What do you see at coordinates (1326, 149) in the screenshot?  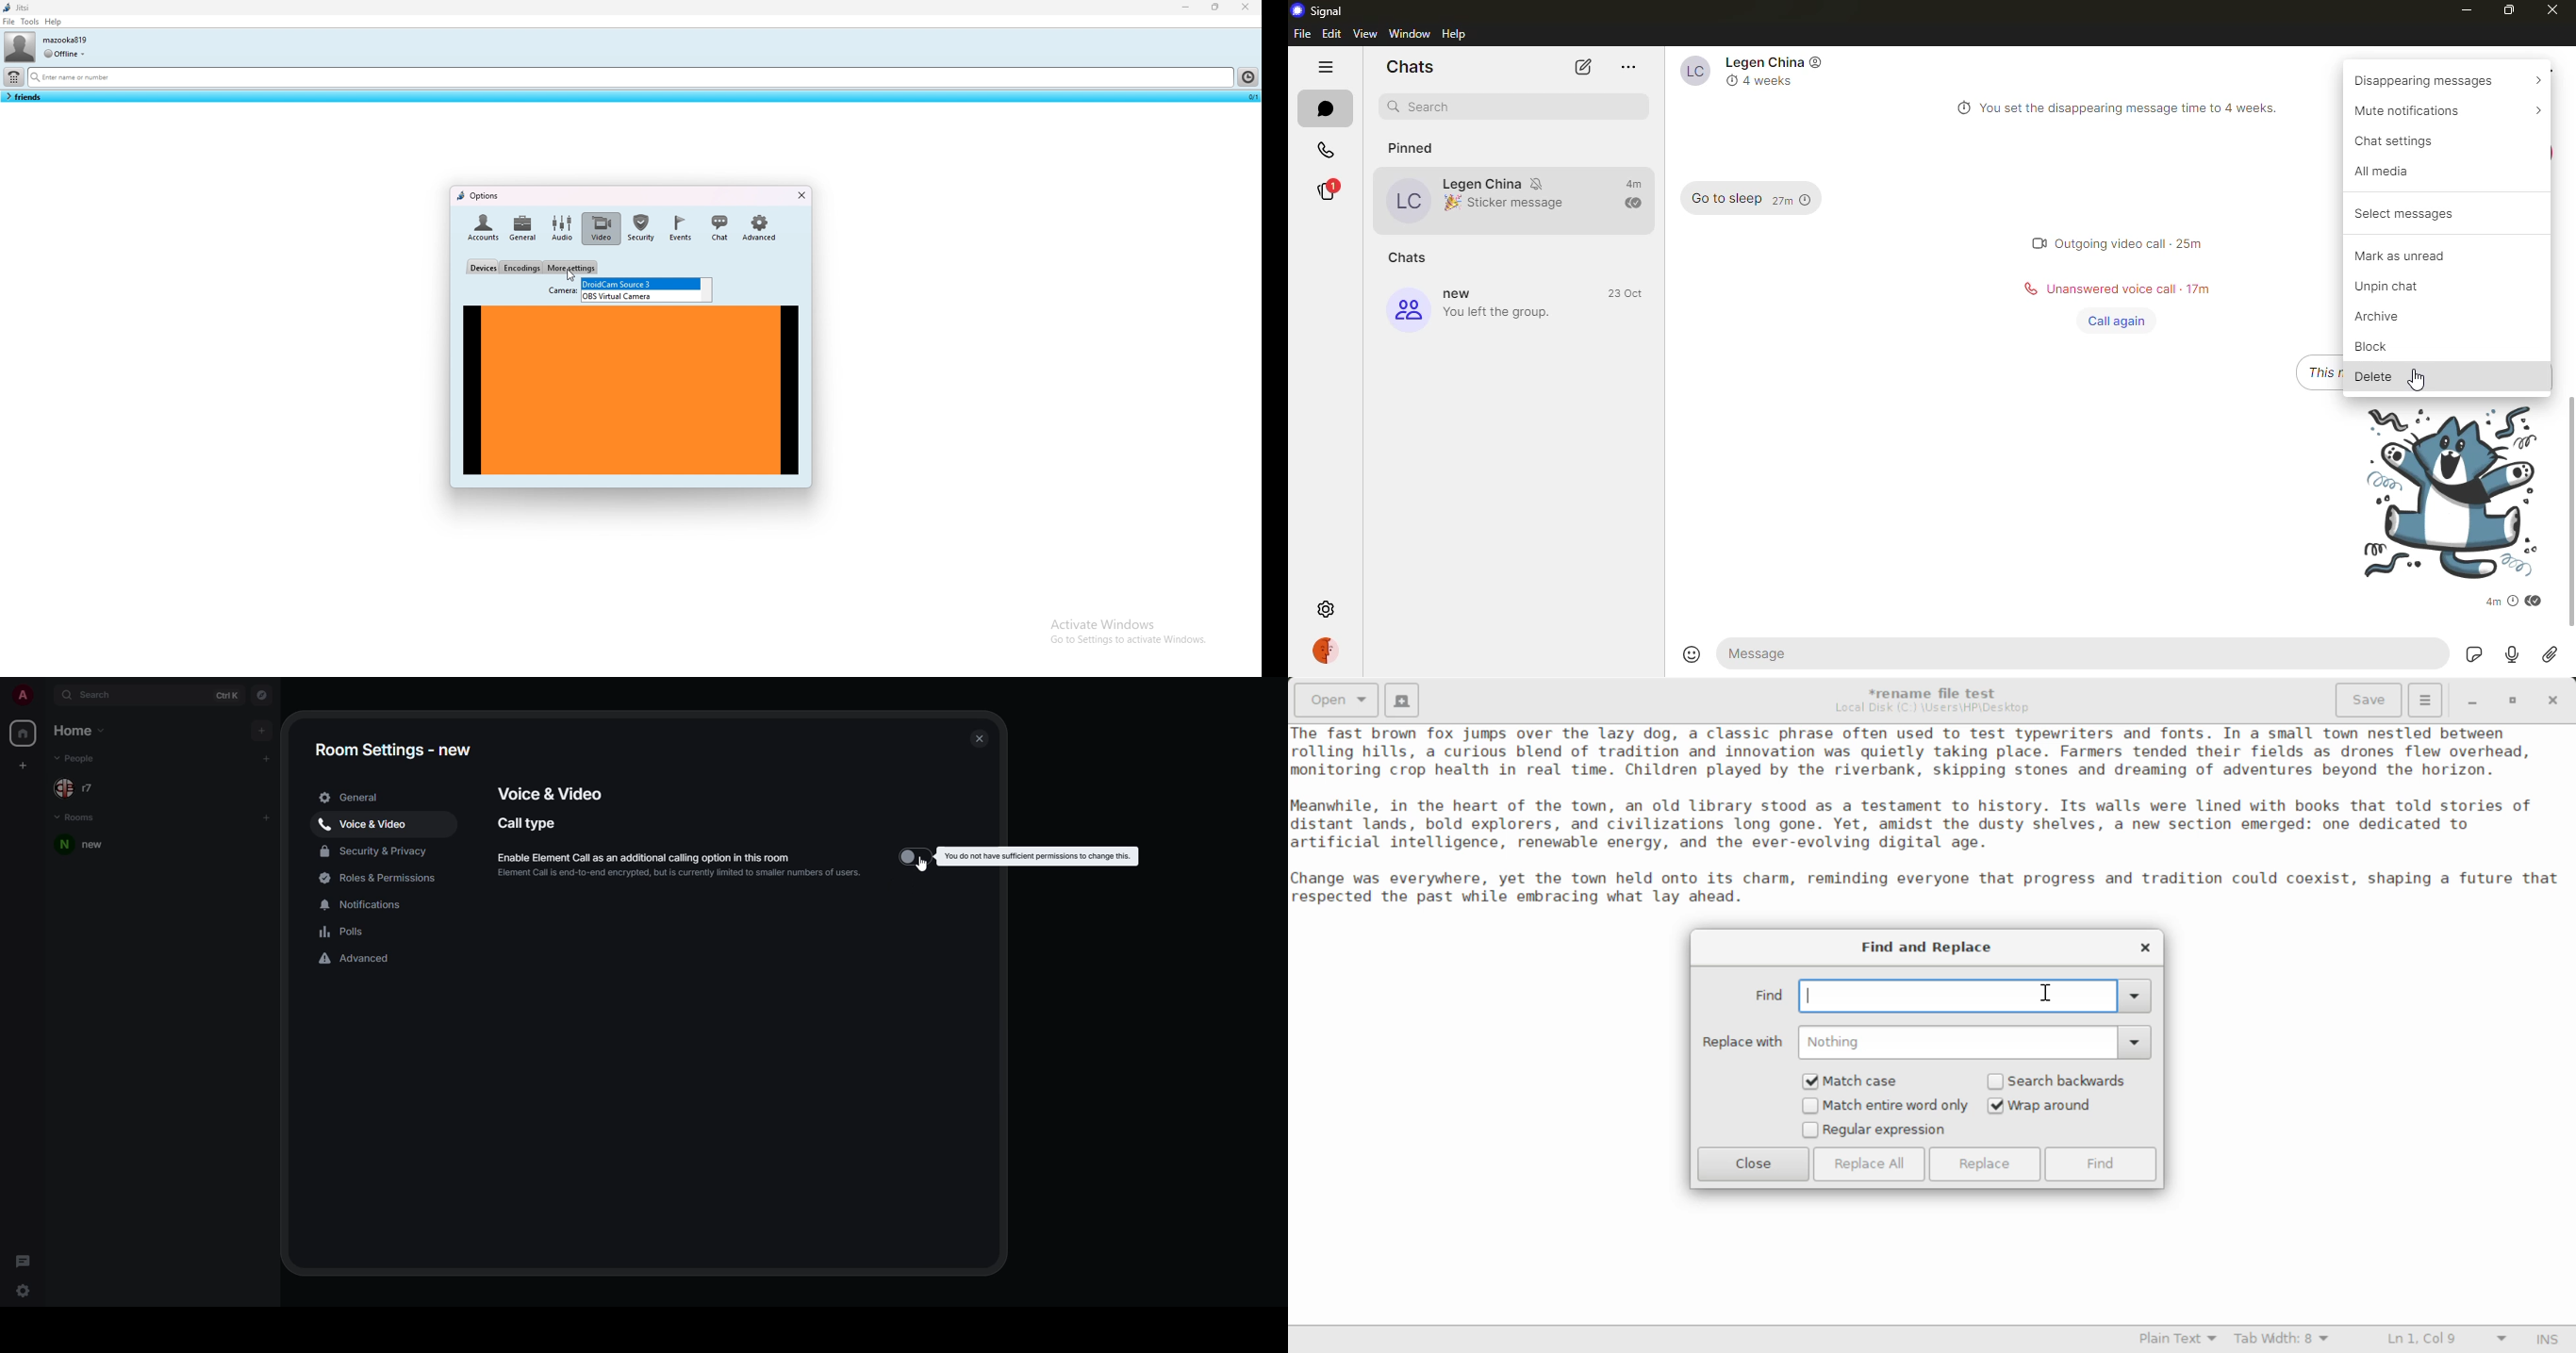 I see `calls` at bounding box center [1326, 149].